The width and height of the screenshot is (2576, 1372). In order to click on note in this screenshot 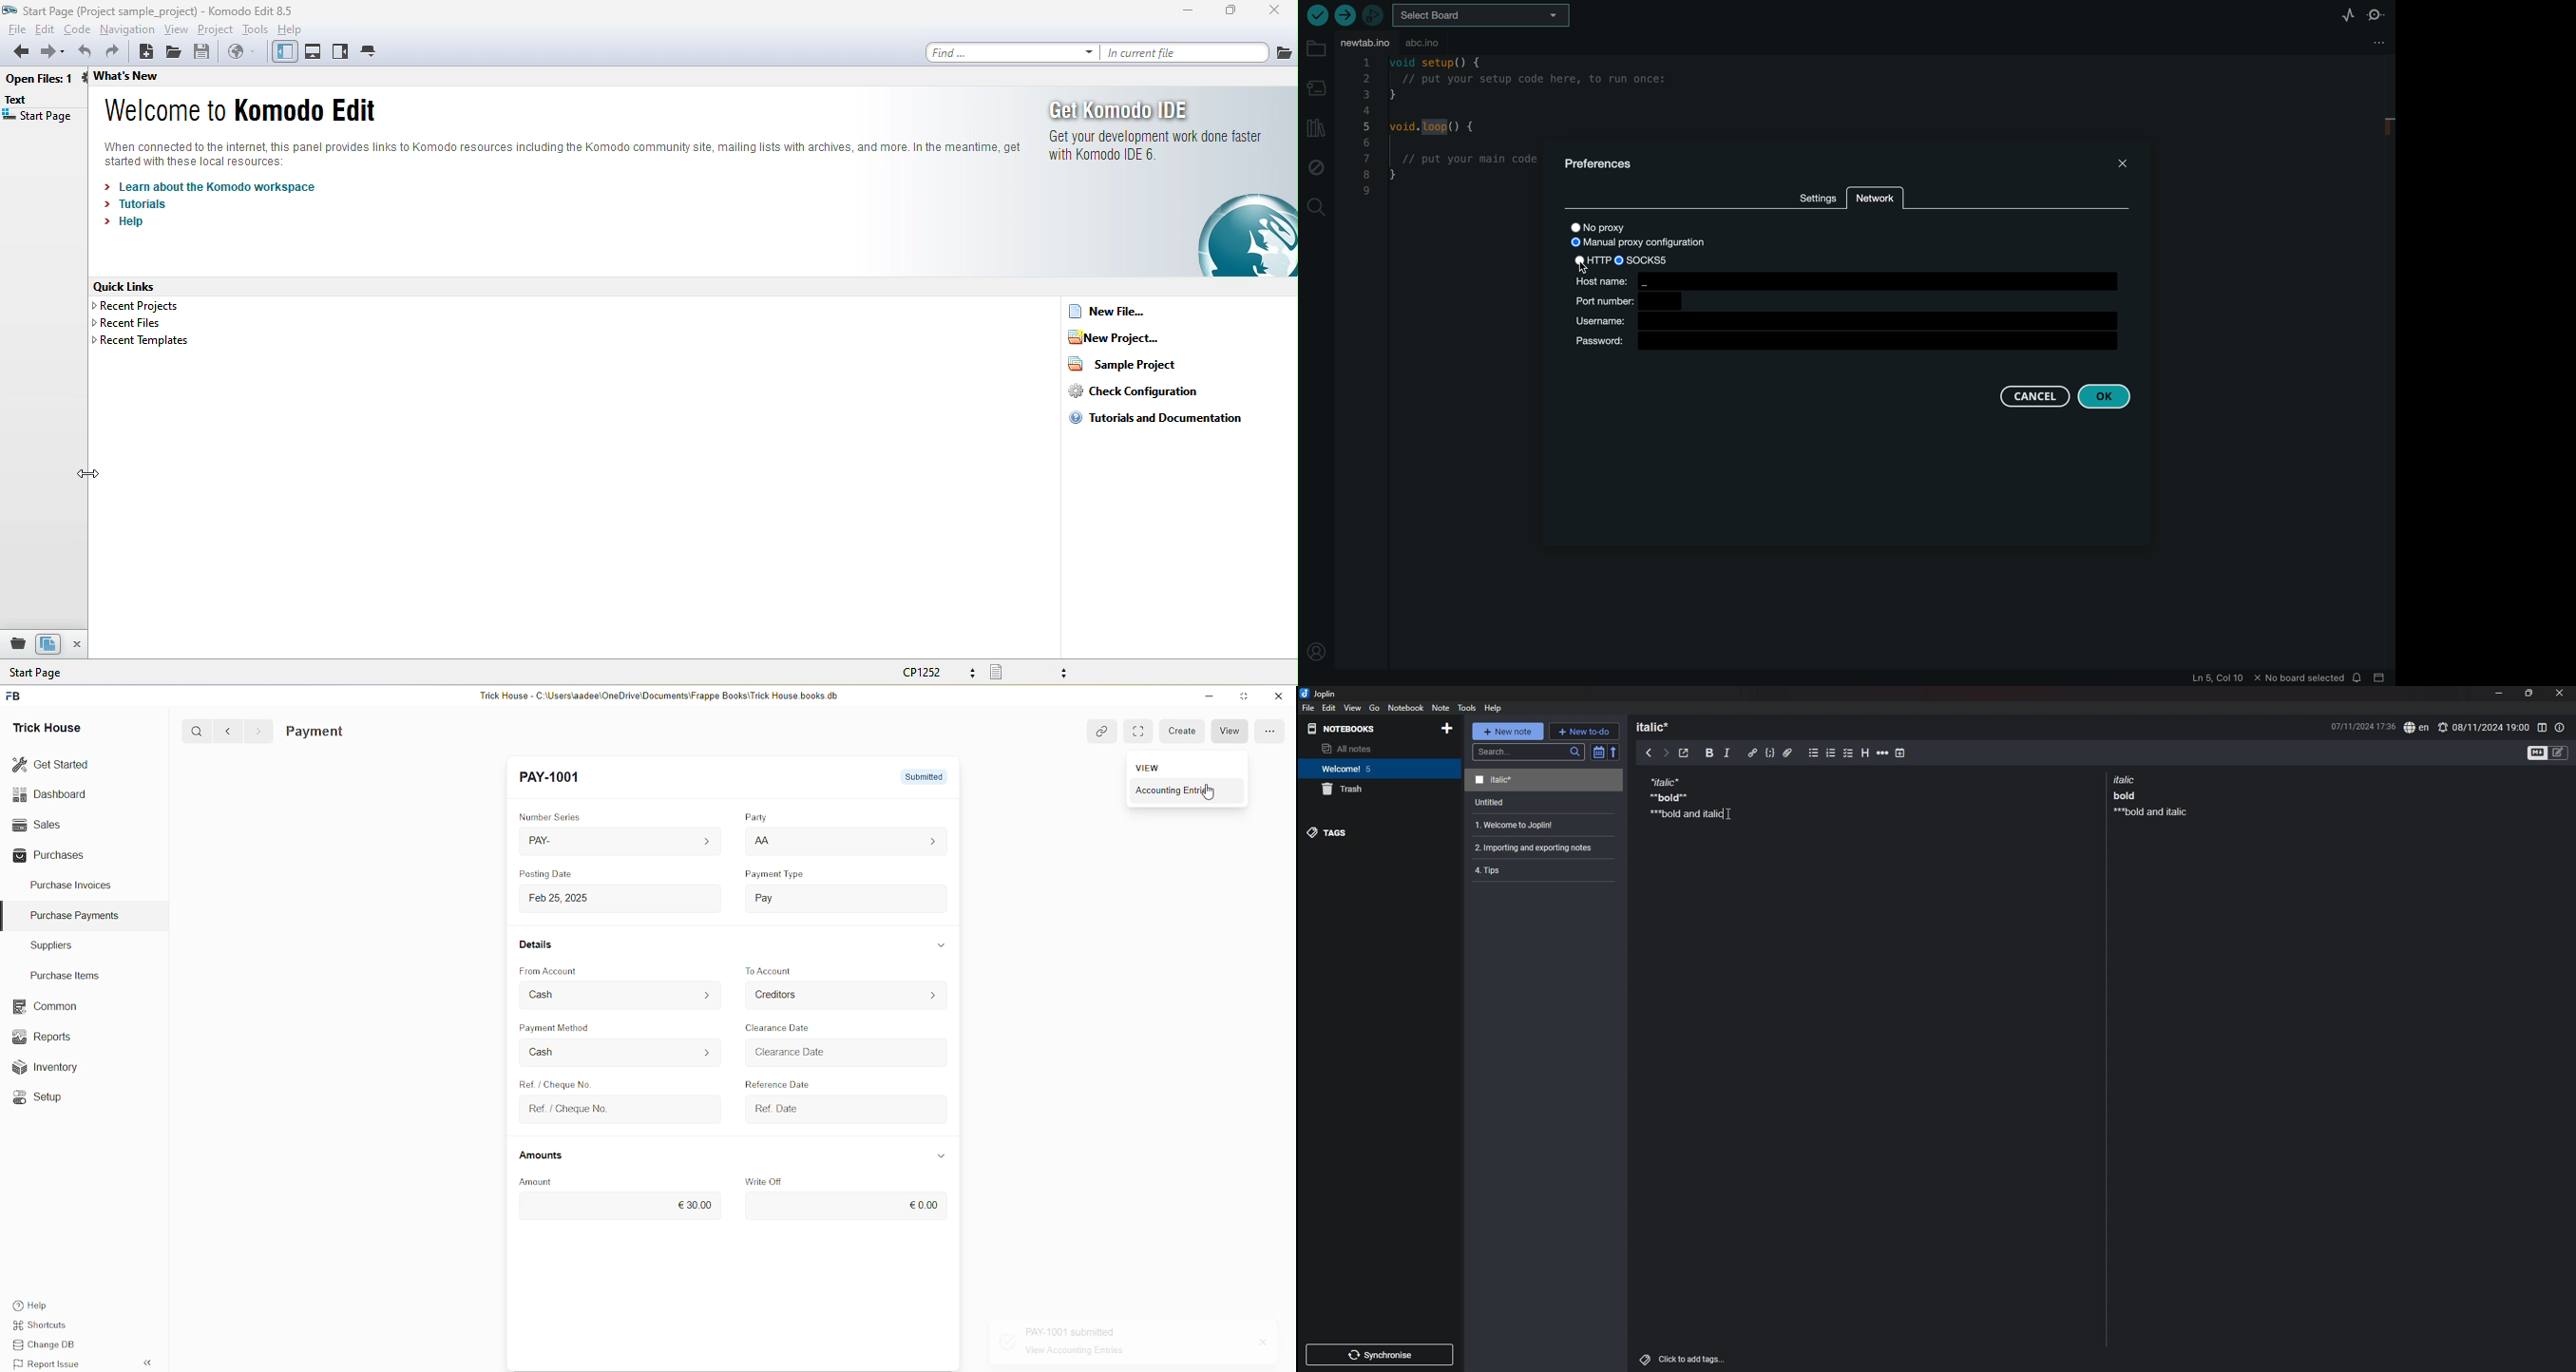, I will do `click(1538, 847)`.